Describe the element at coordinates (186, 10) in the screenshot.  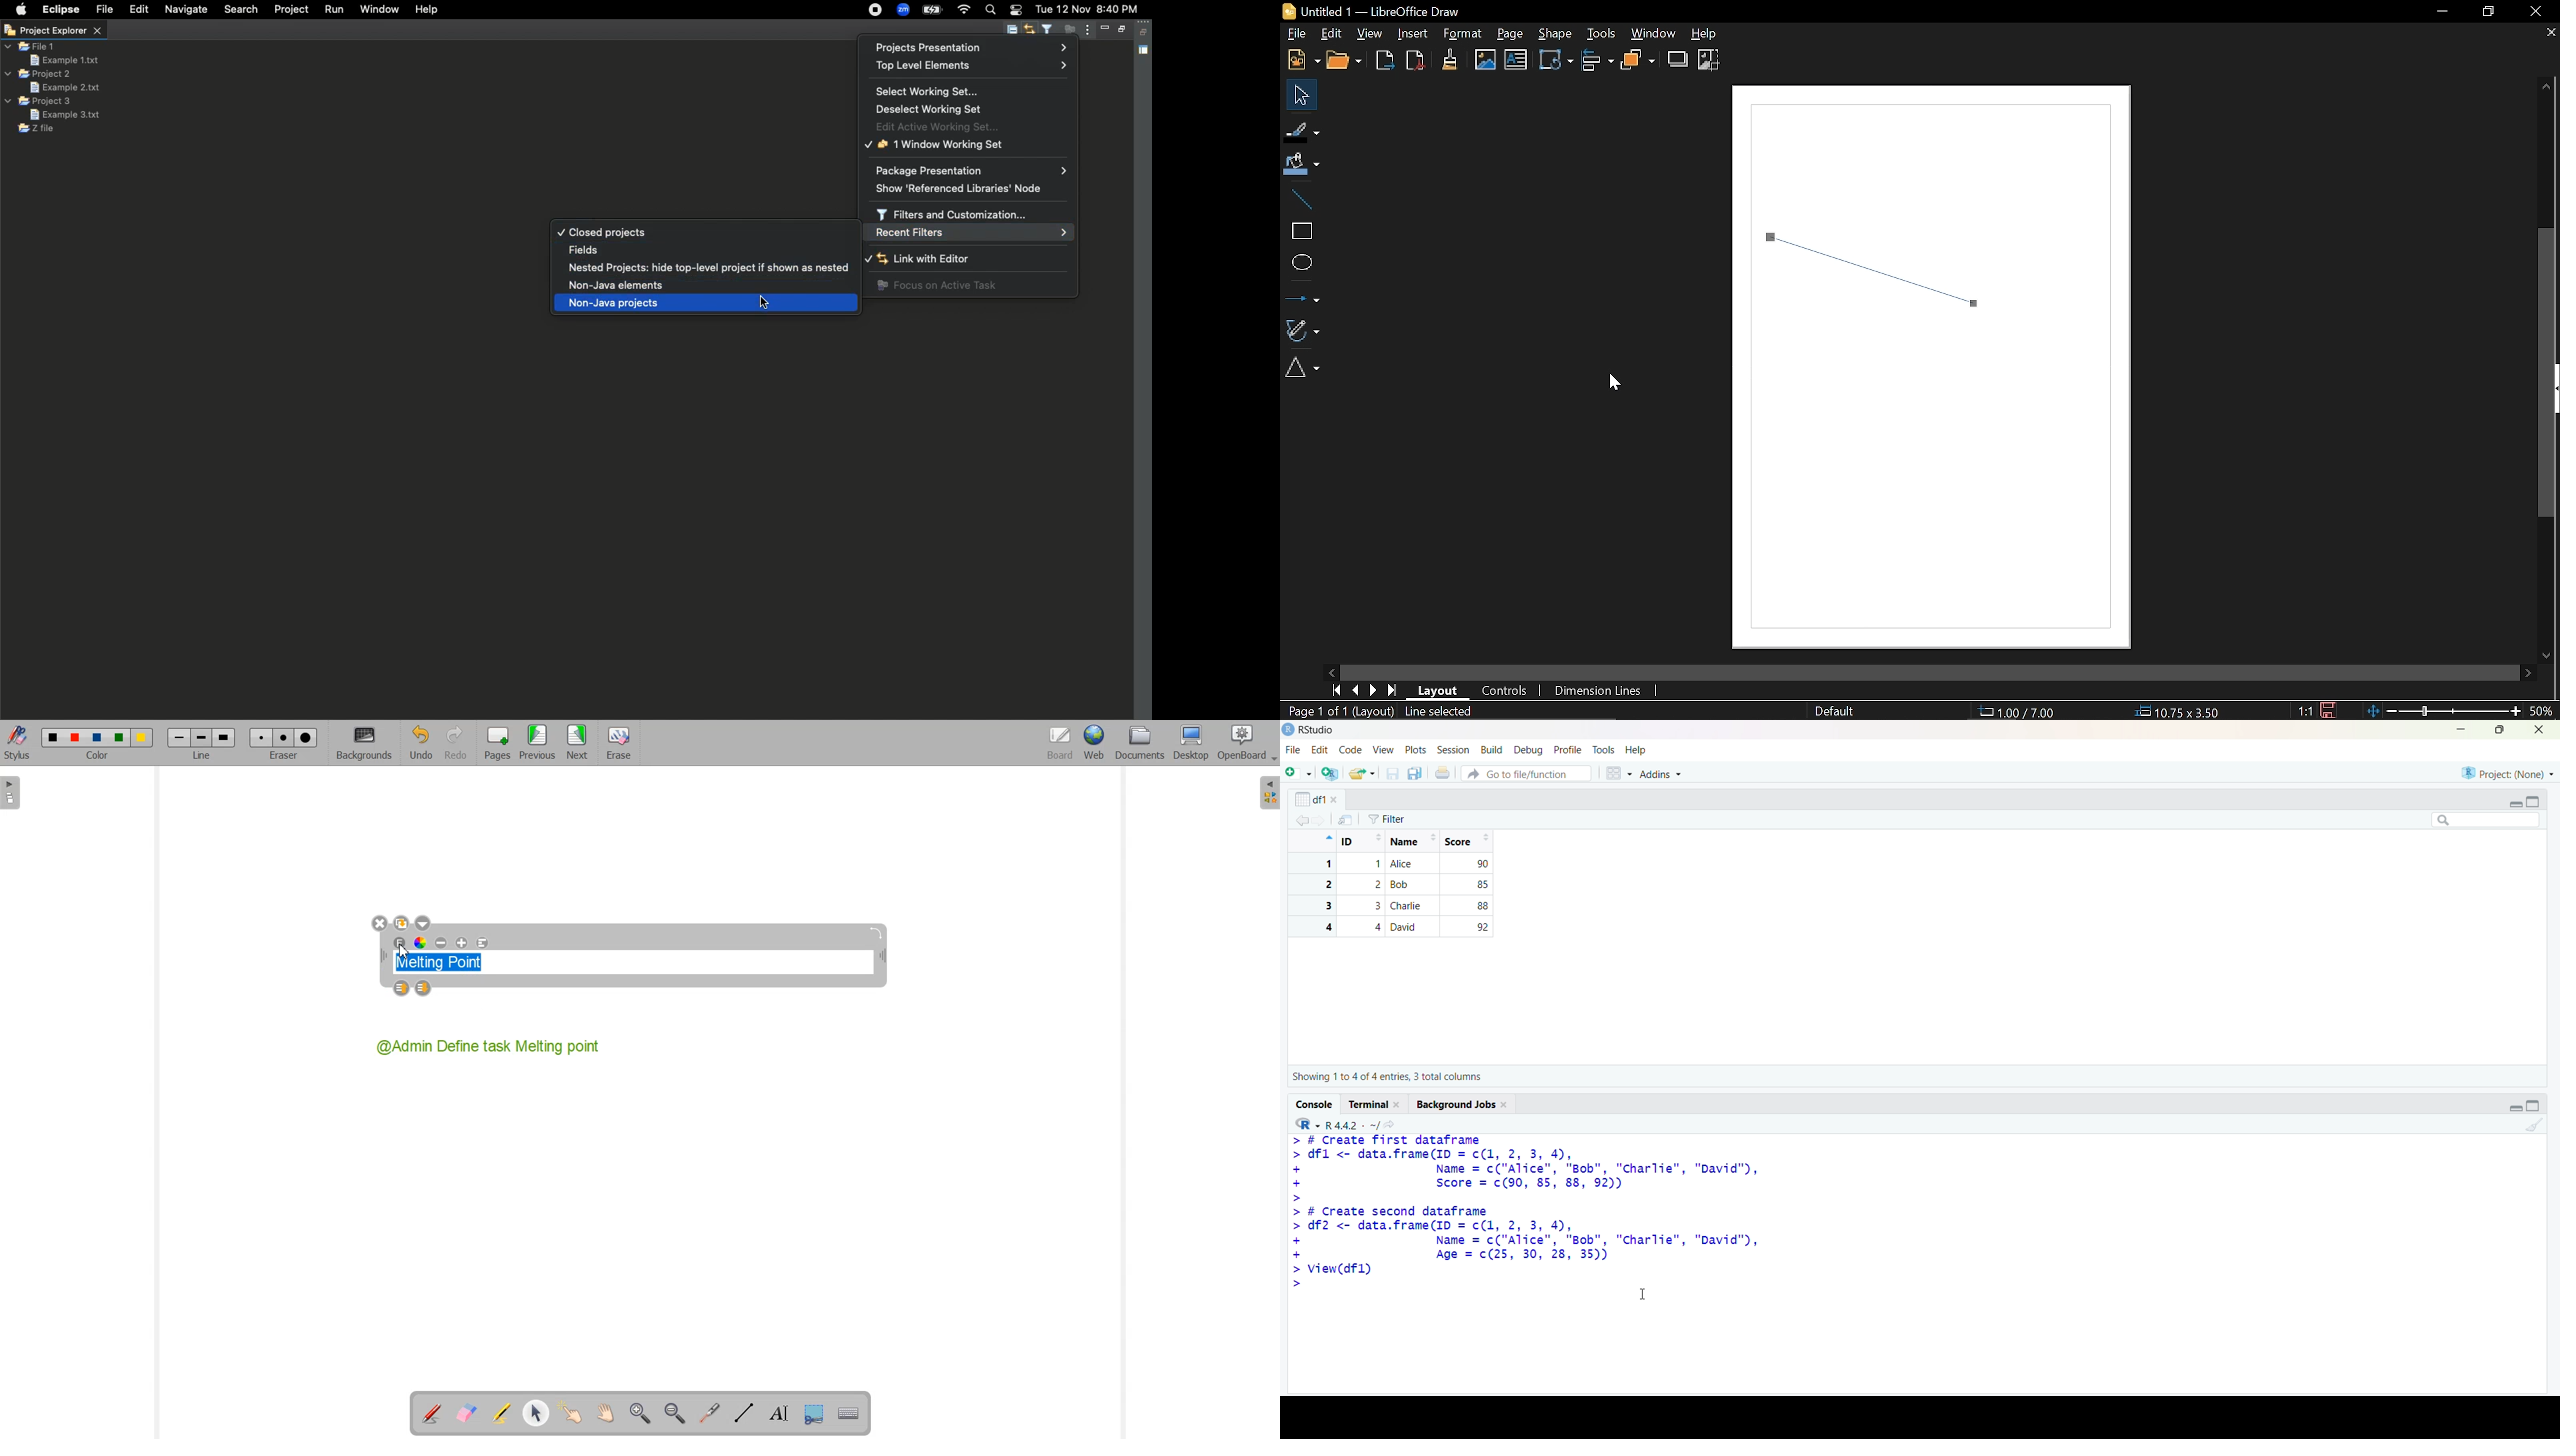
I see `Navigate` at that location.